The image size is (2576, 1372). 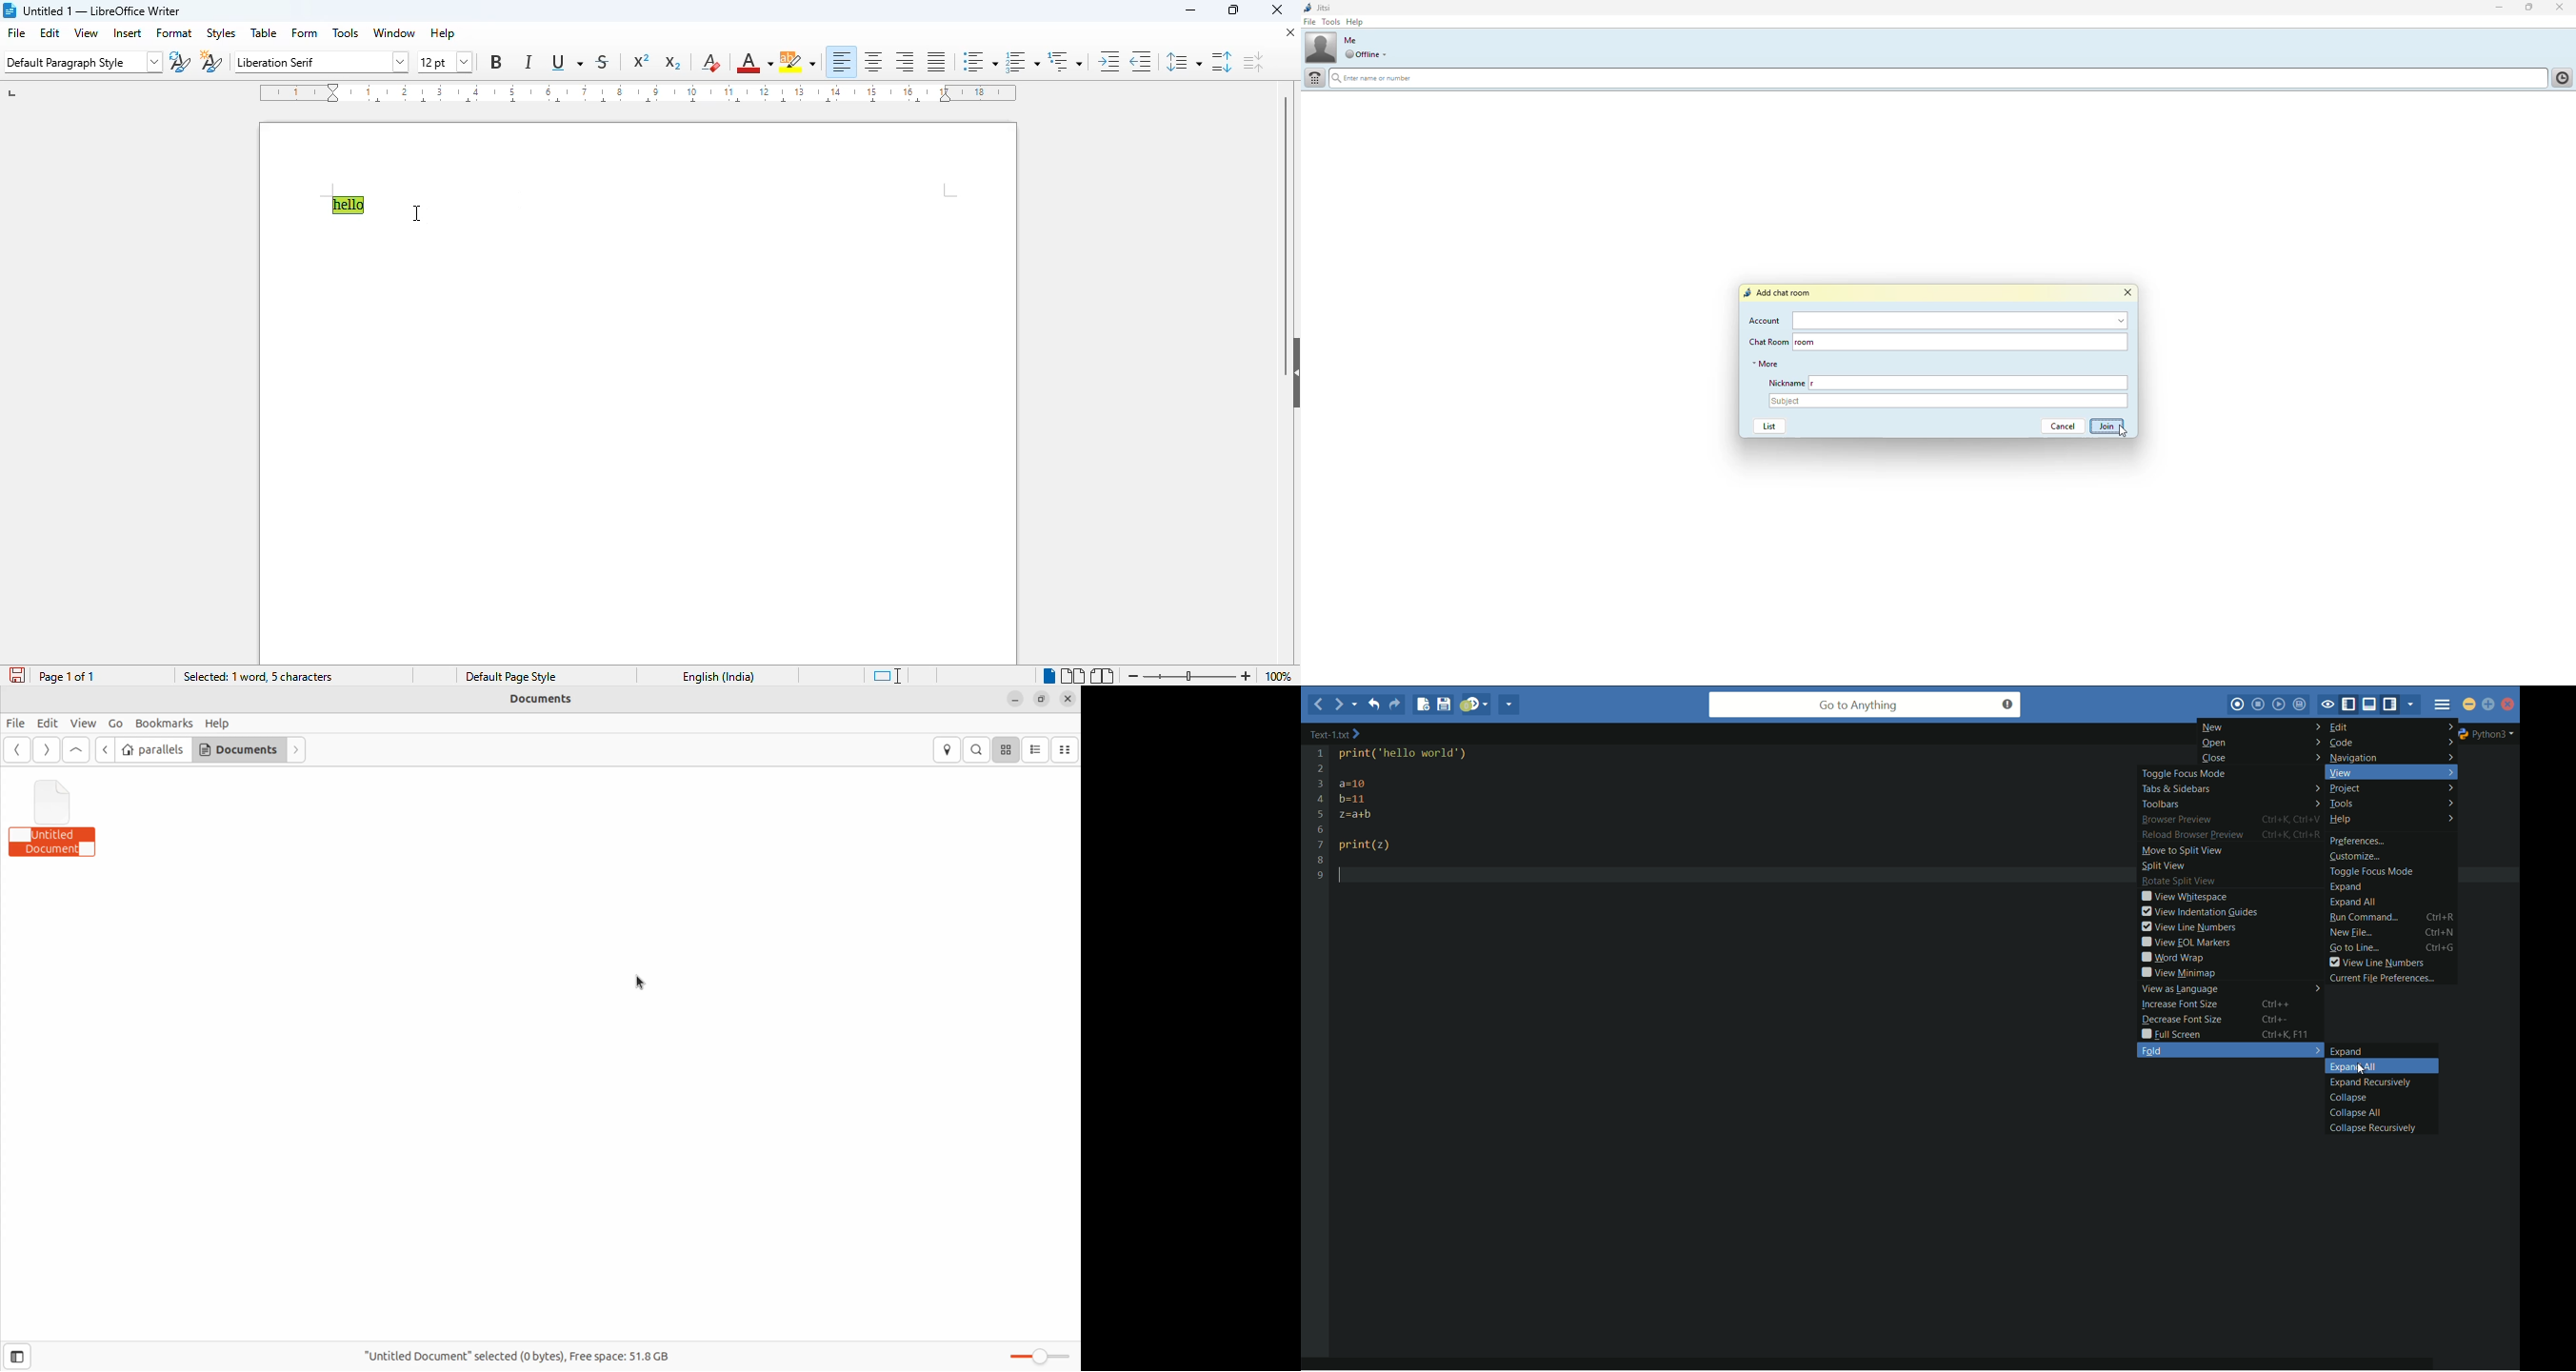 I want to click on zoom in, so click(x=1247, y=676).